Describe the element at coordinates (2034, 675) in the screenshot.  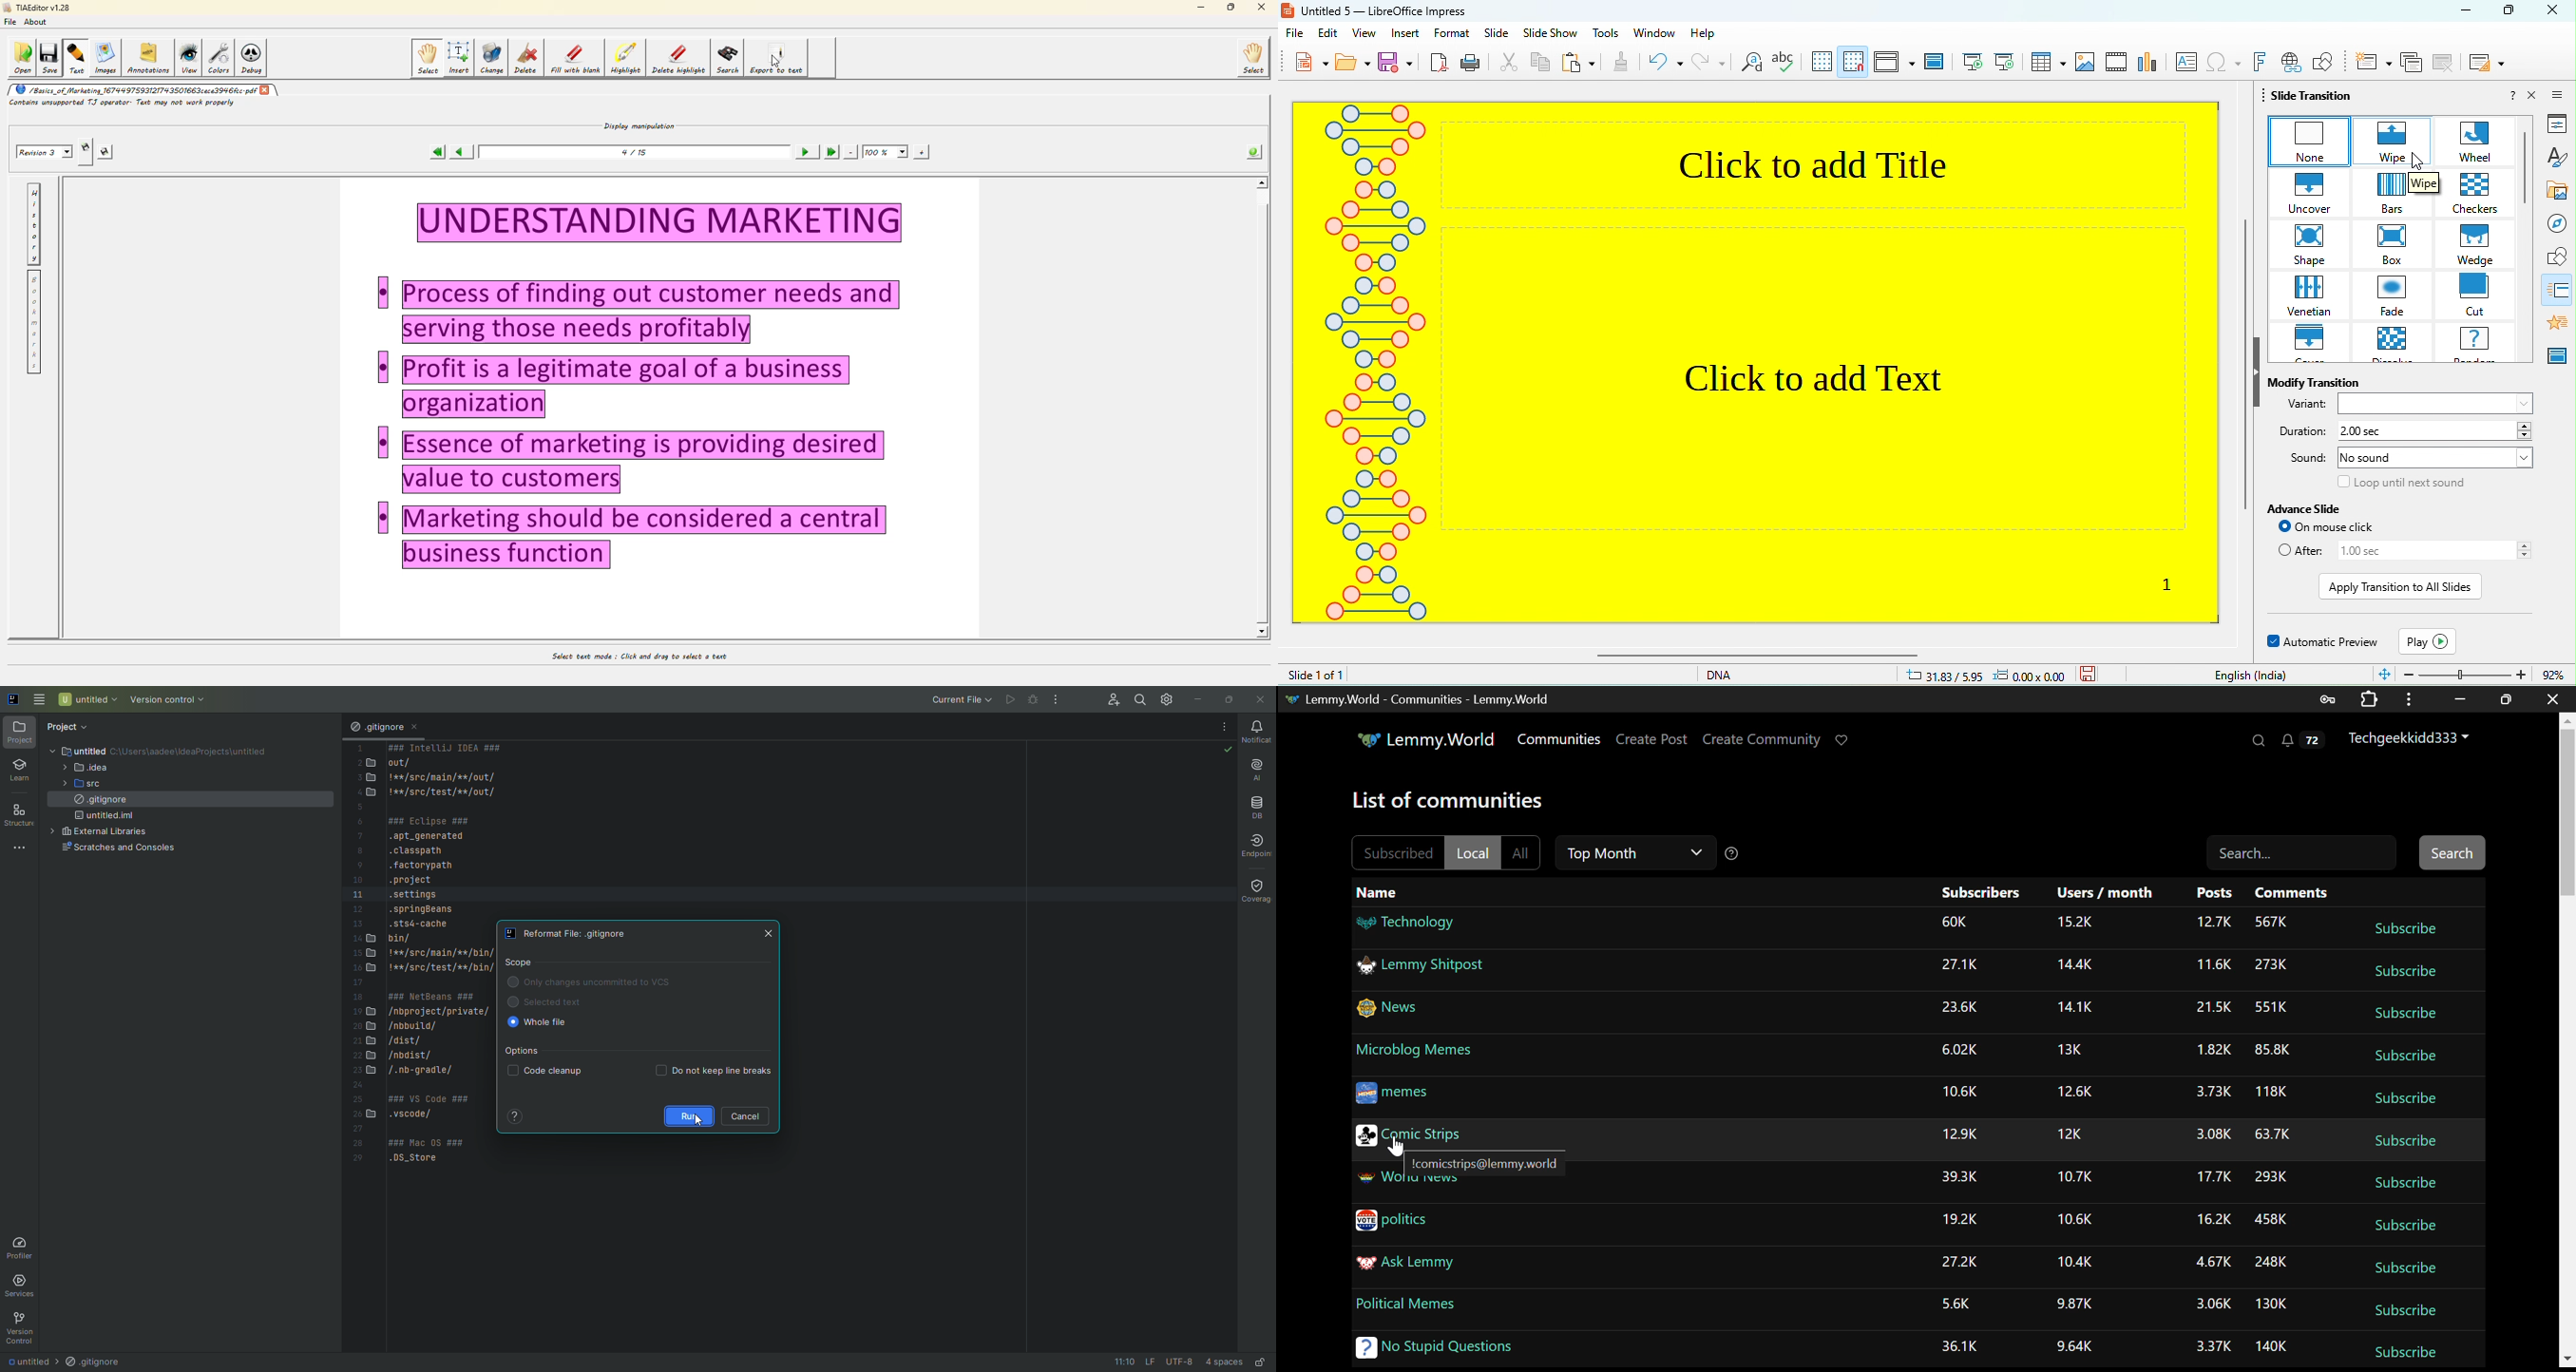
I see `0.00x0.00` at that location.